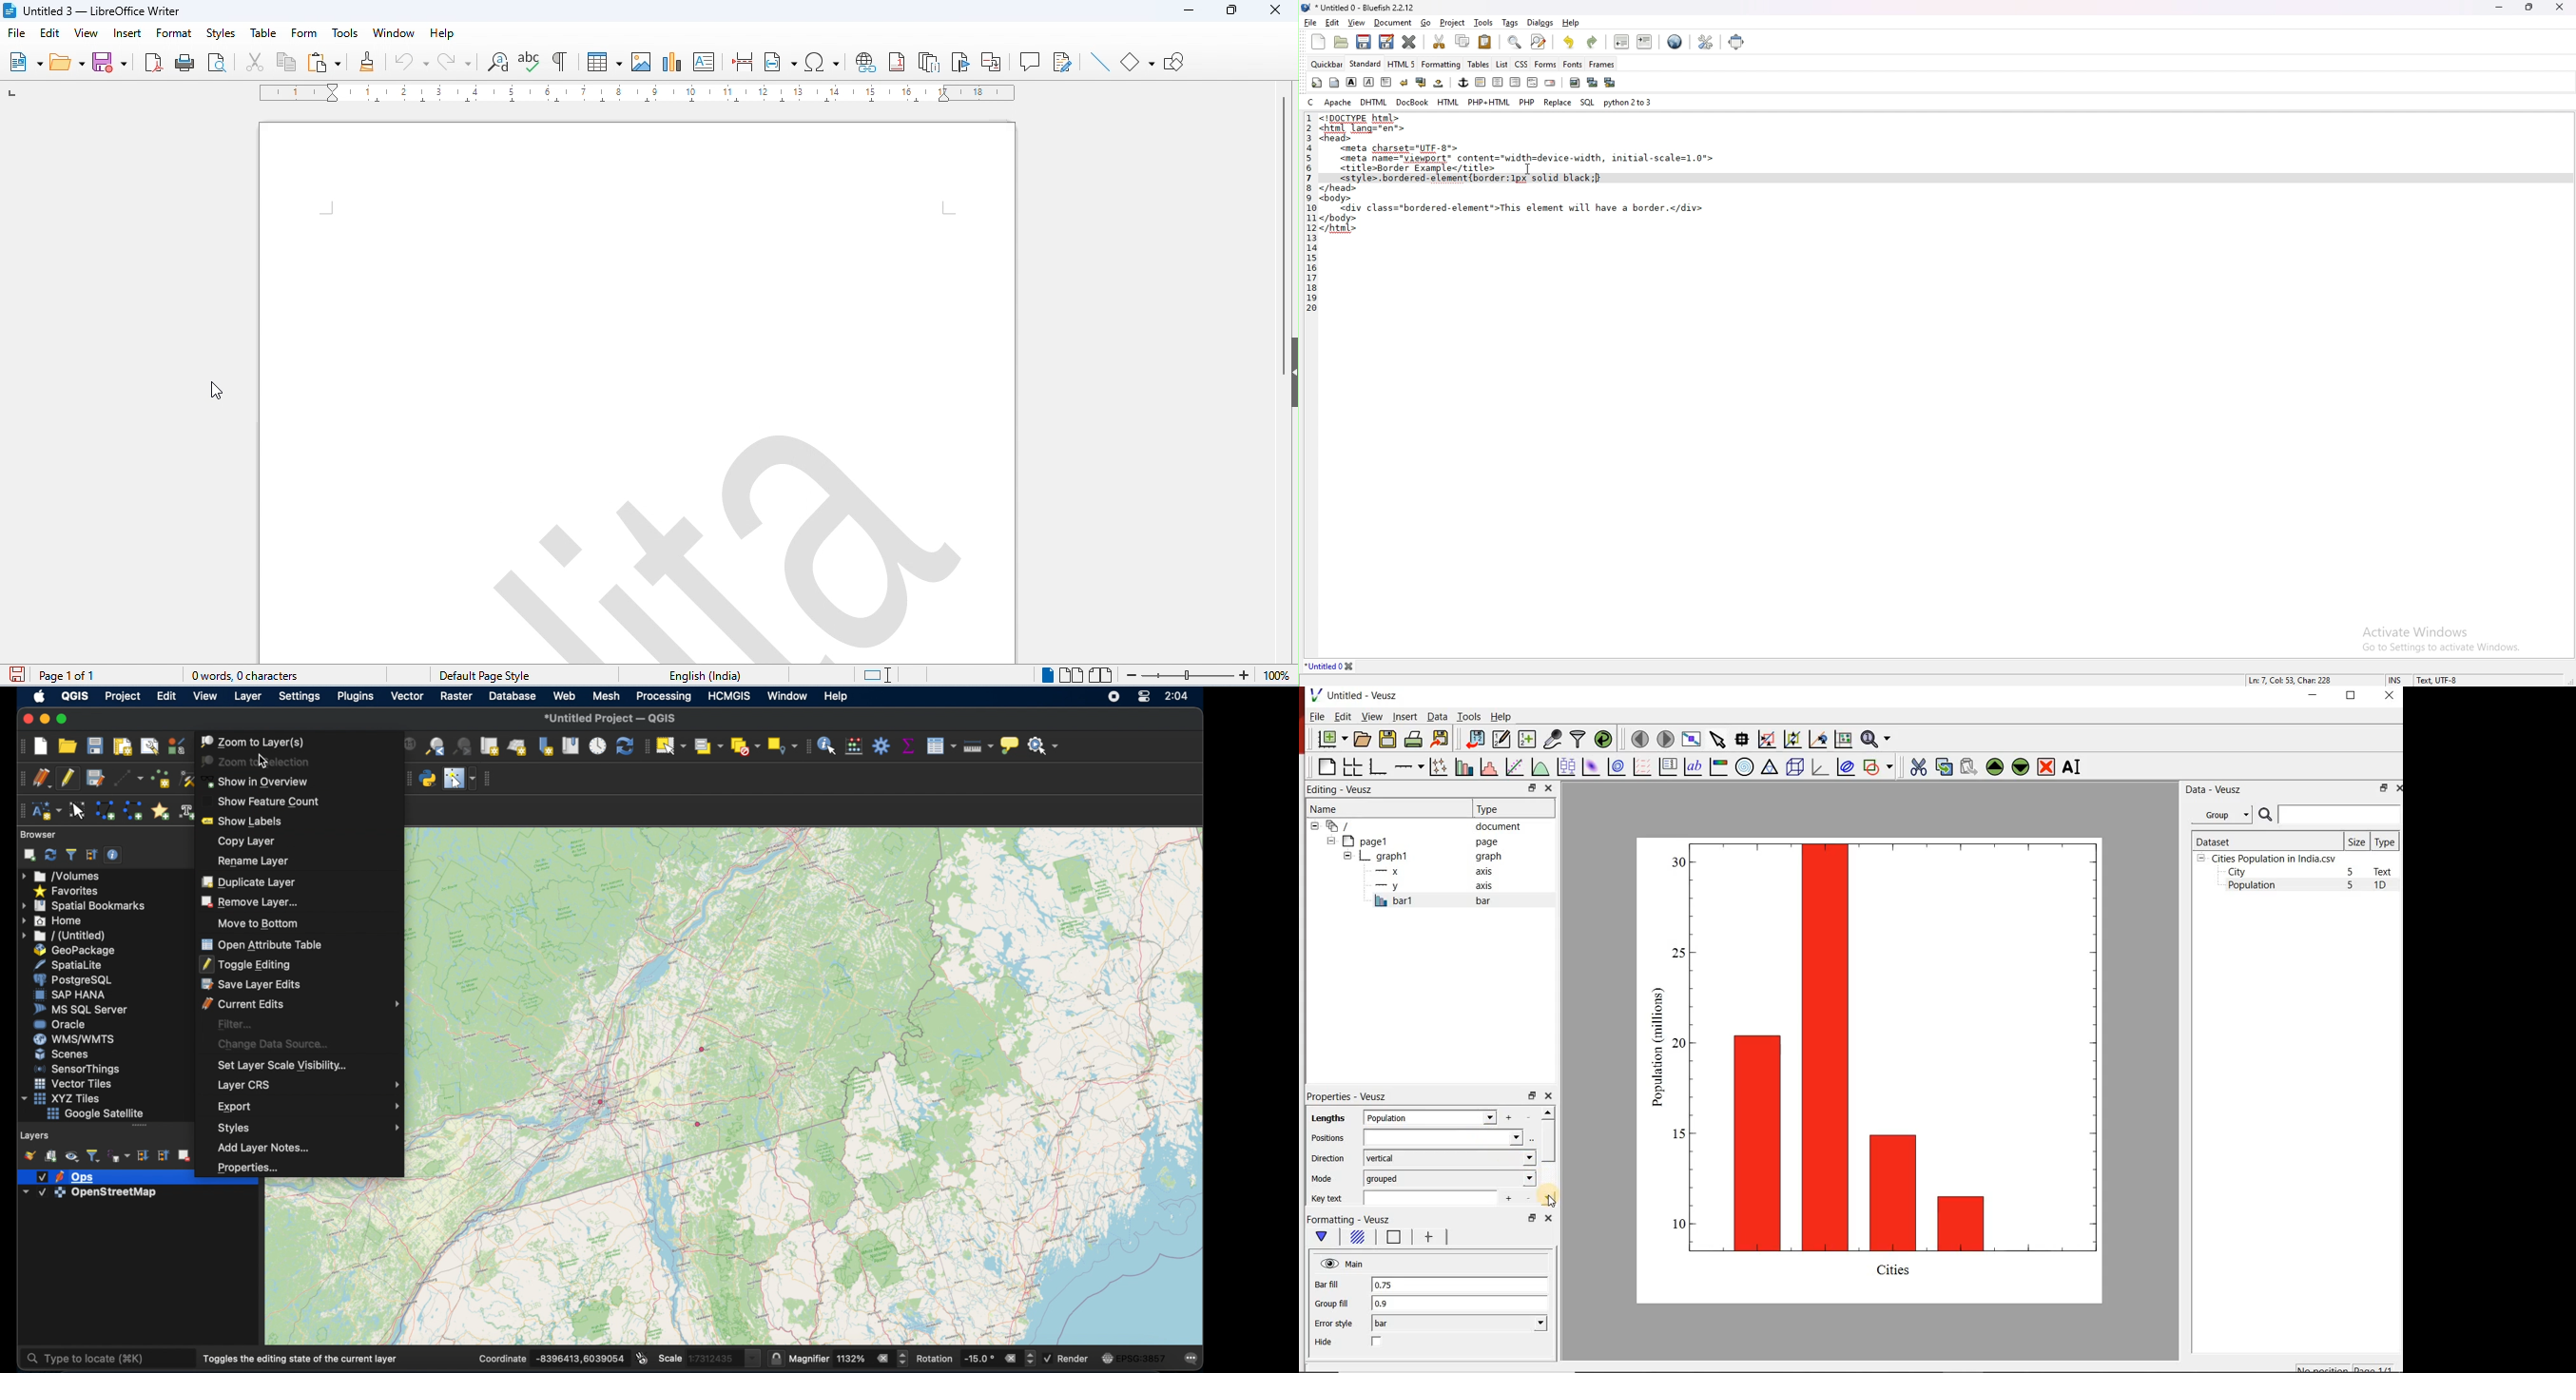 This screenshot has height=1400, width=2576. What do you see at coordinates (930, 63) in the screenshot?
I see `insert and note` at bounding box center [930, 63].